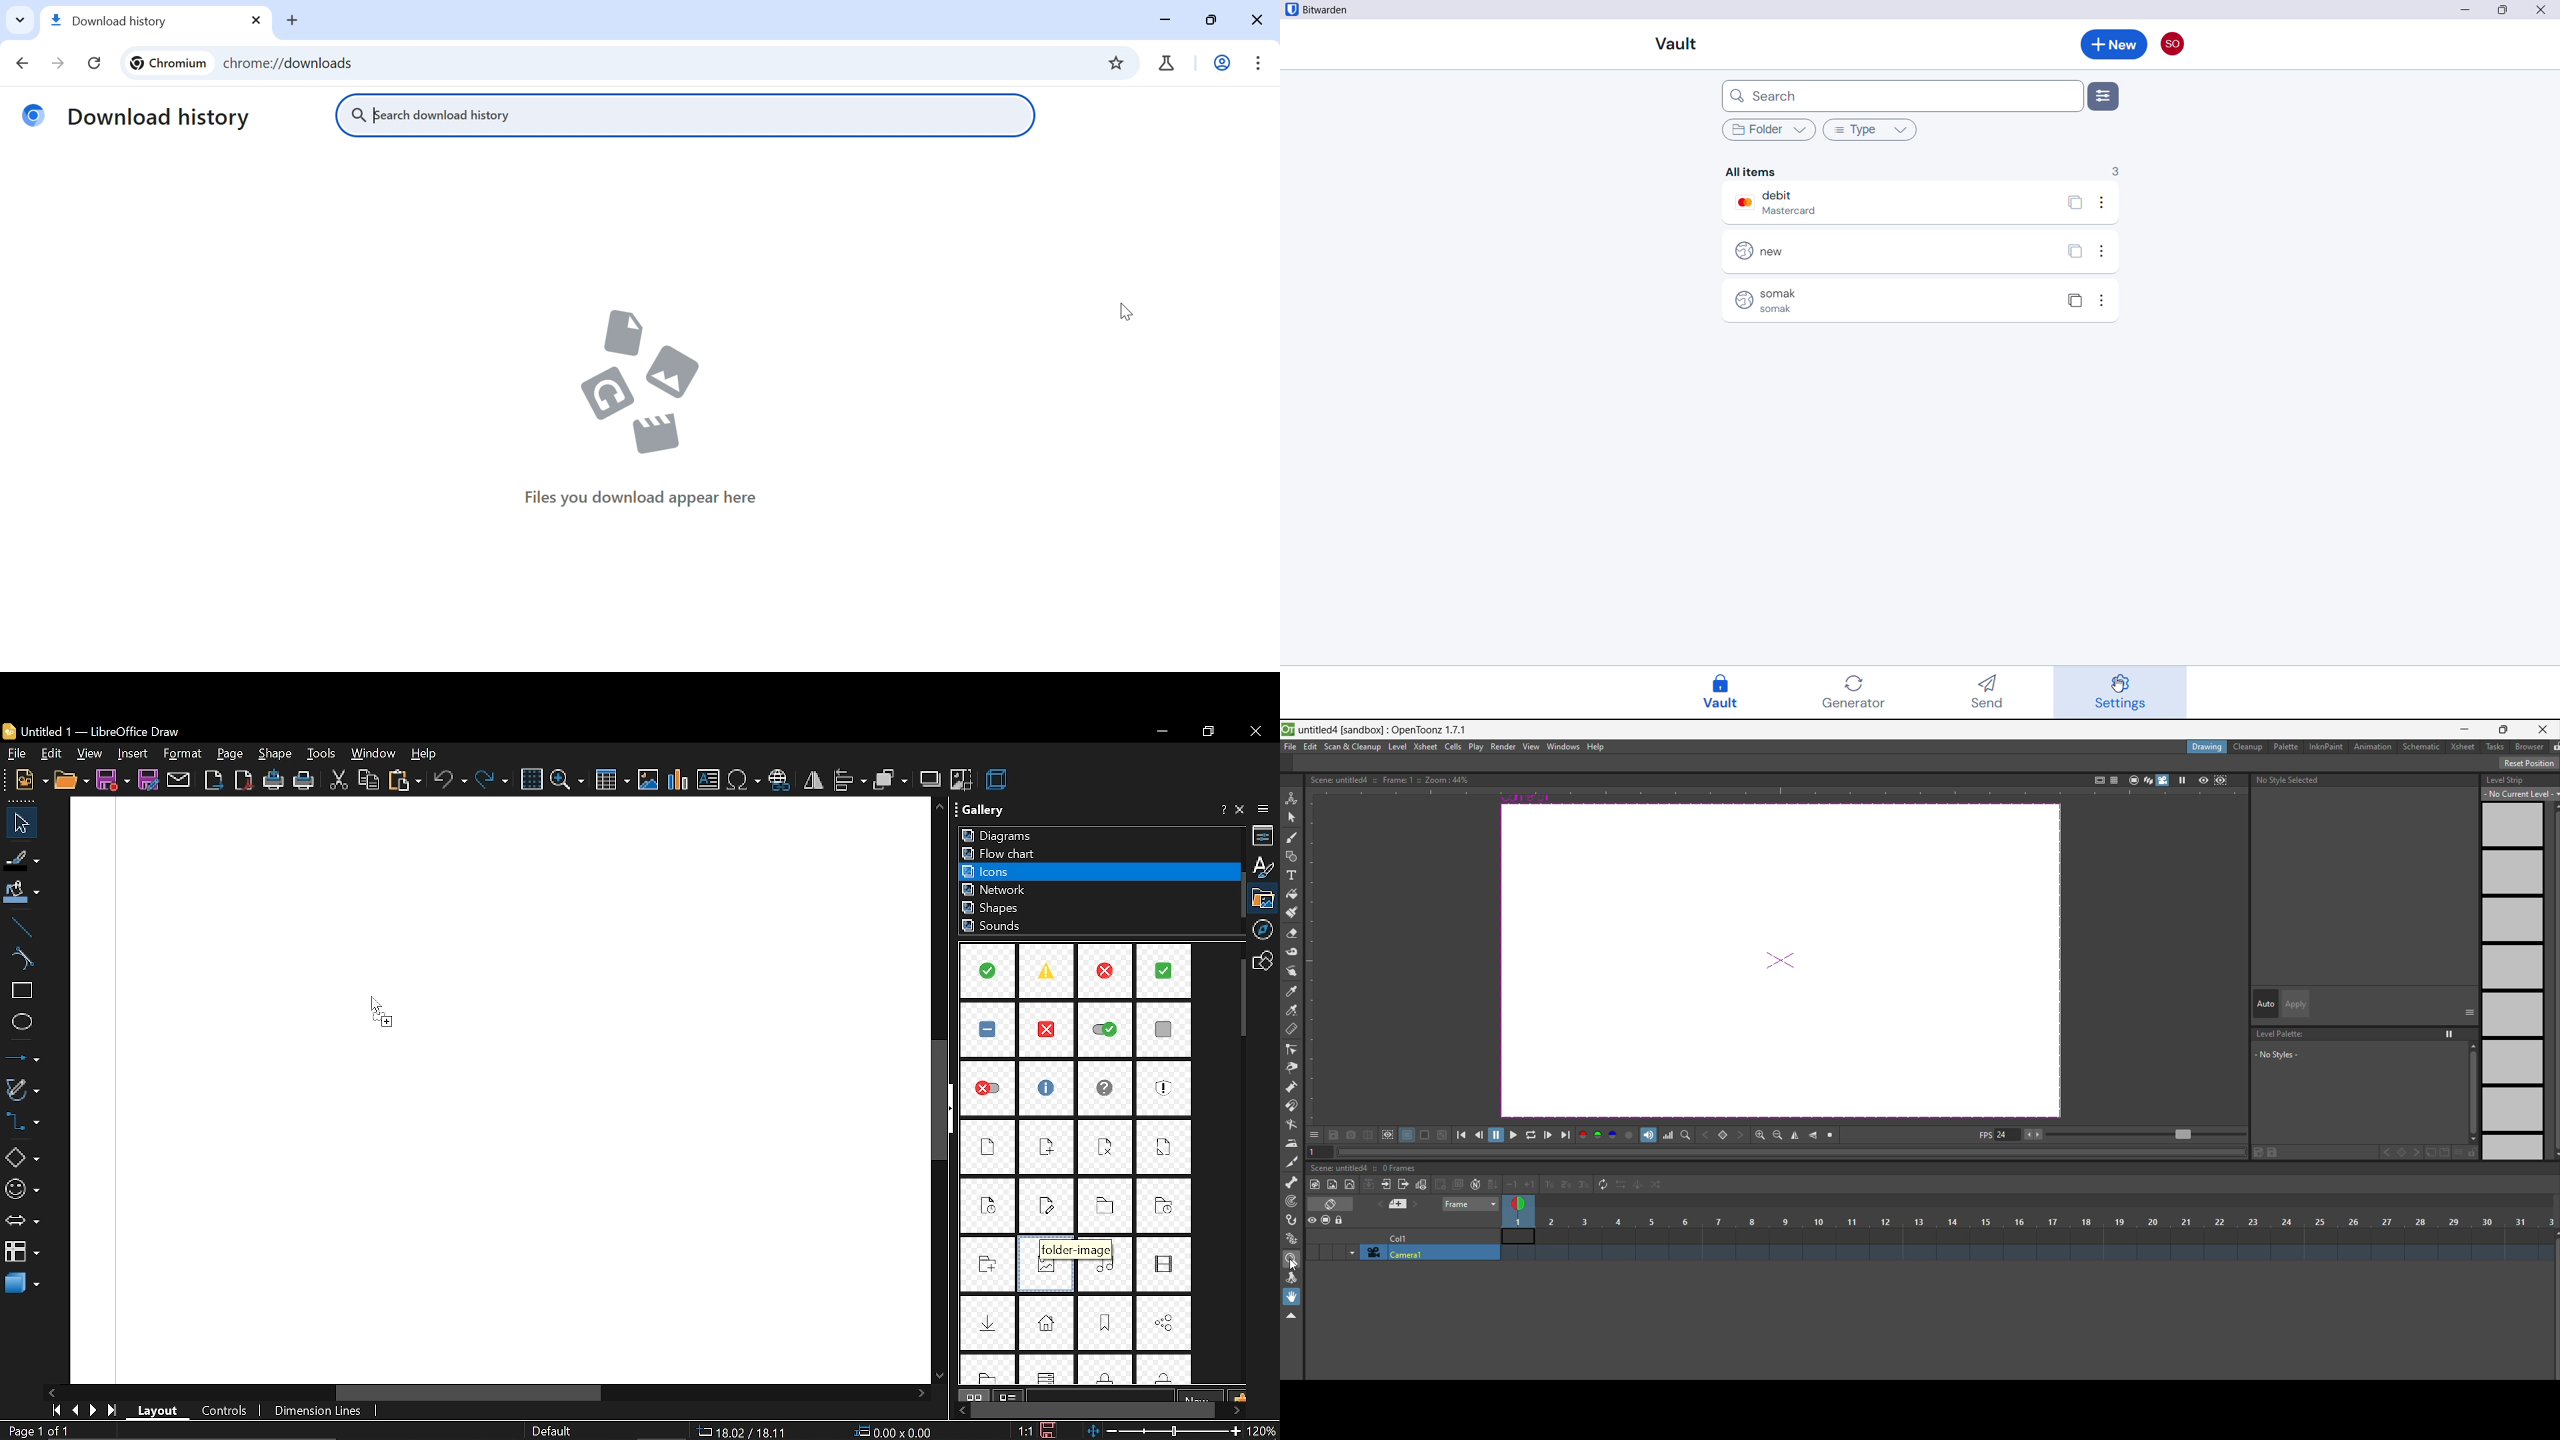  I want to click on Generator , so click(1861, 692).